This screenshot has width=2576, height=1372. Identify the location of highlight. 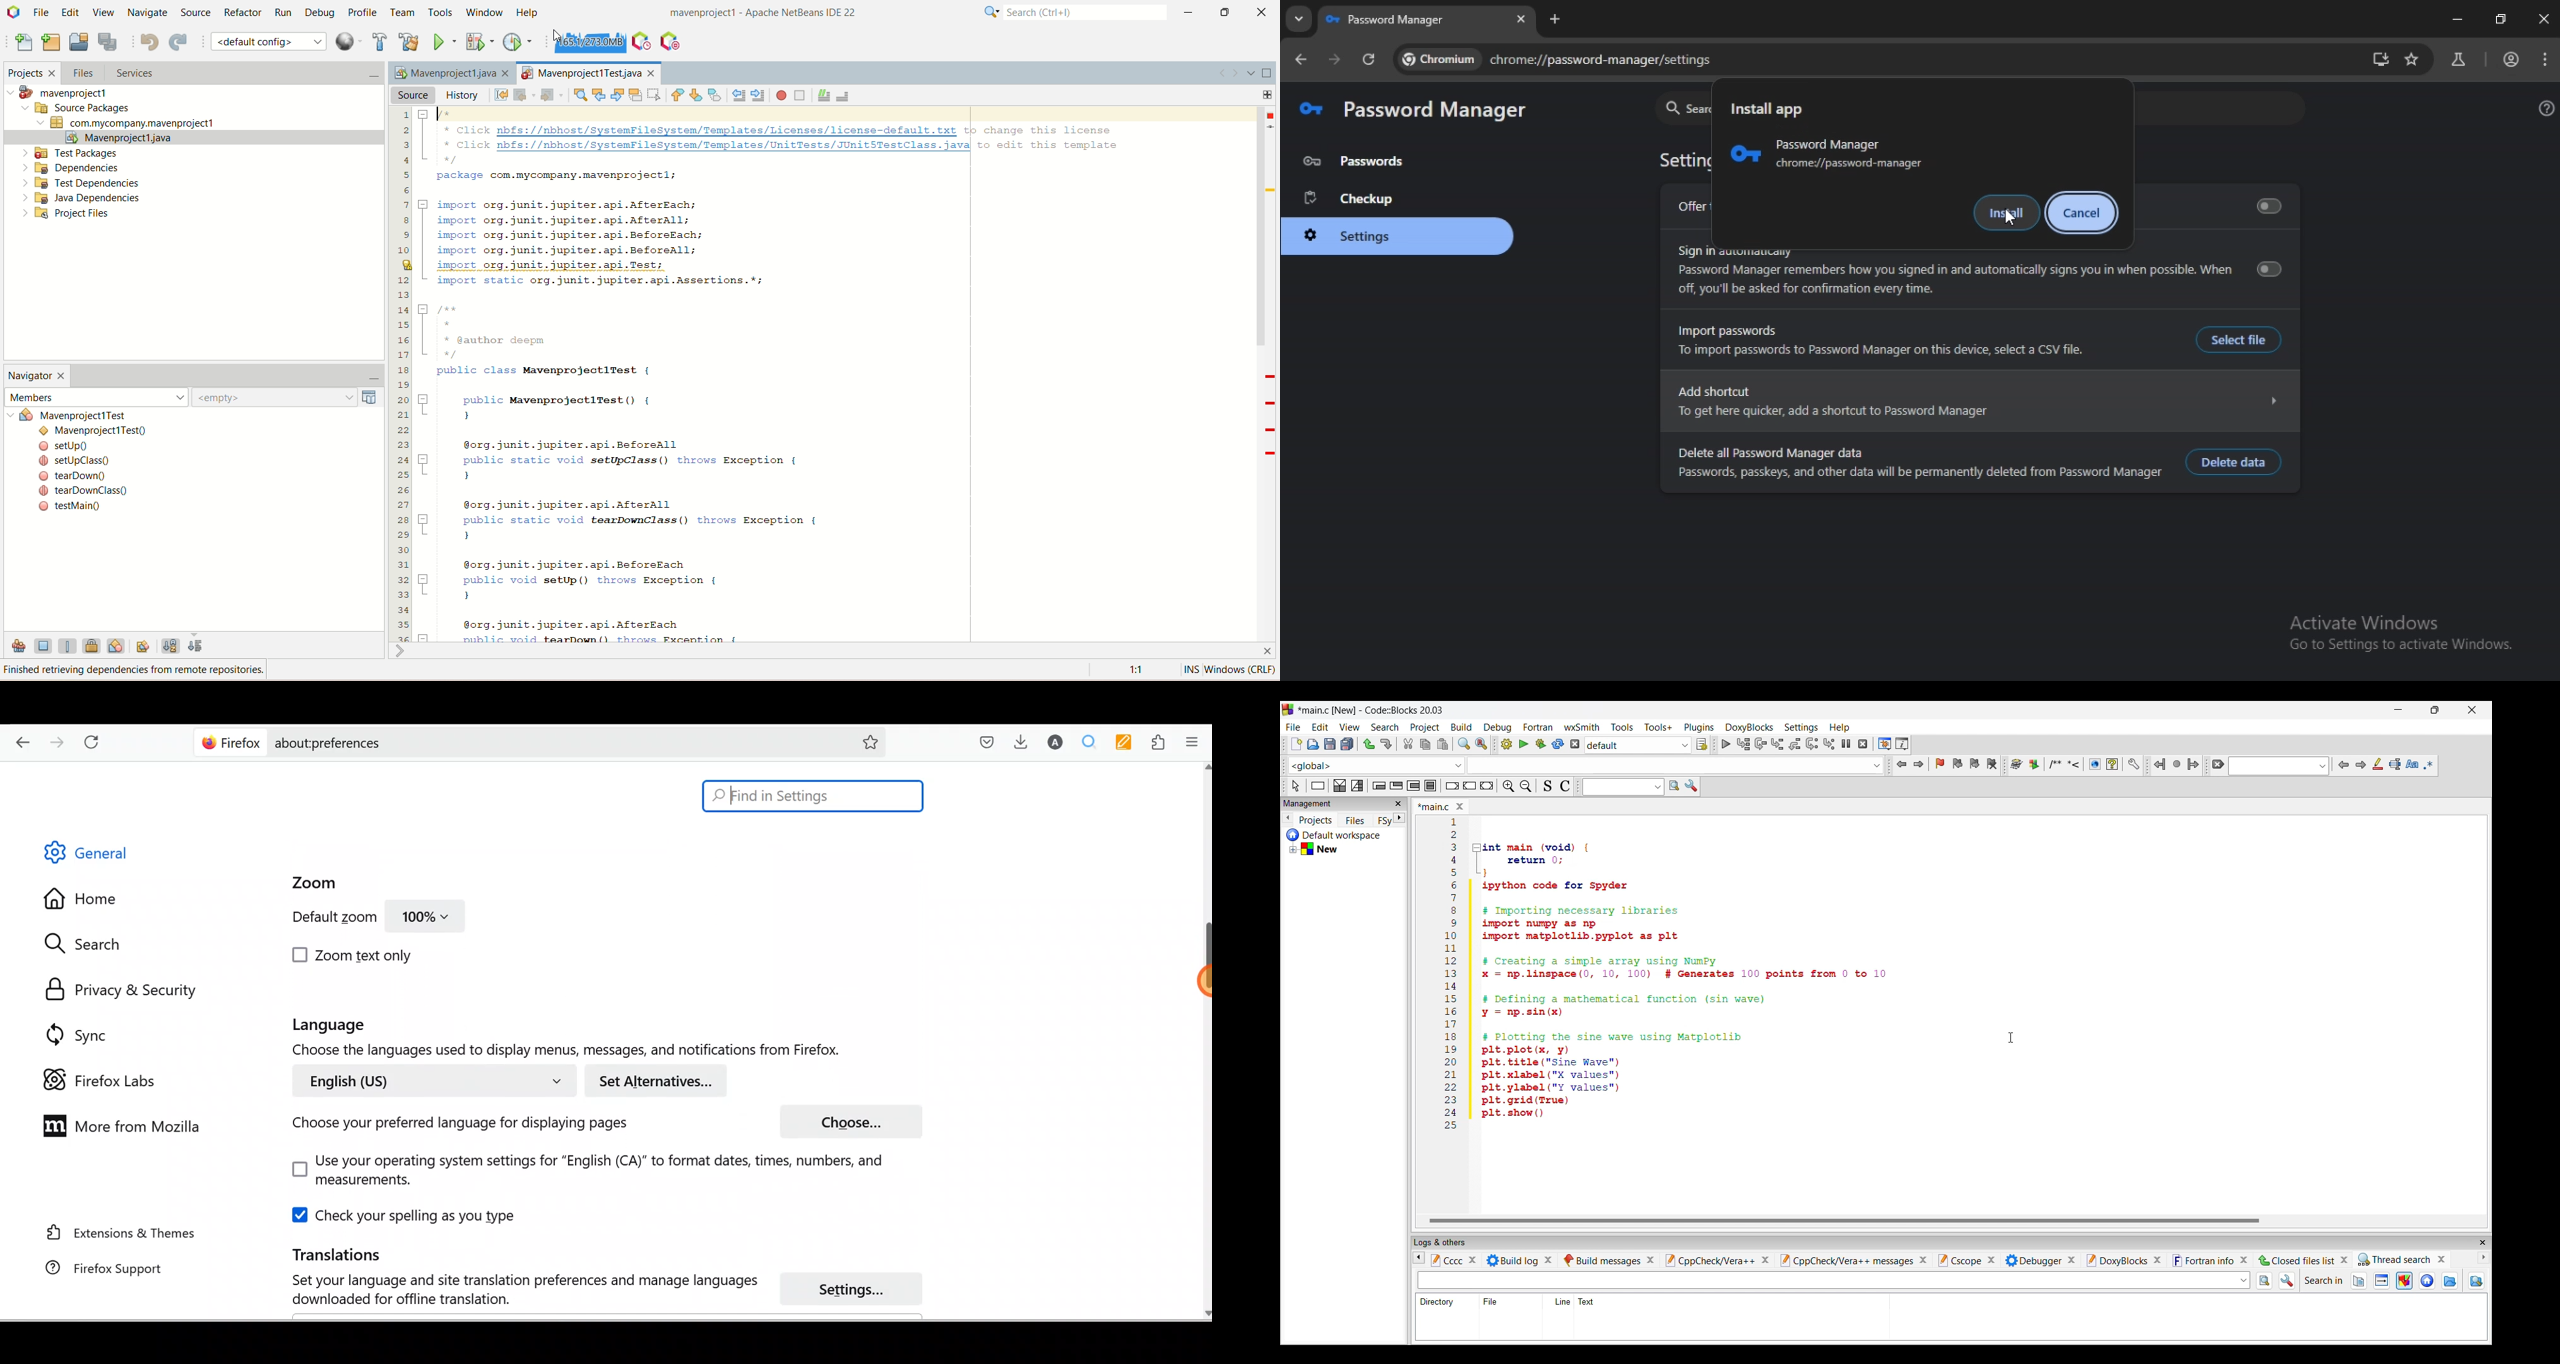
(2407, 1284).